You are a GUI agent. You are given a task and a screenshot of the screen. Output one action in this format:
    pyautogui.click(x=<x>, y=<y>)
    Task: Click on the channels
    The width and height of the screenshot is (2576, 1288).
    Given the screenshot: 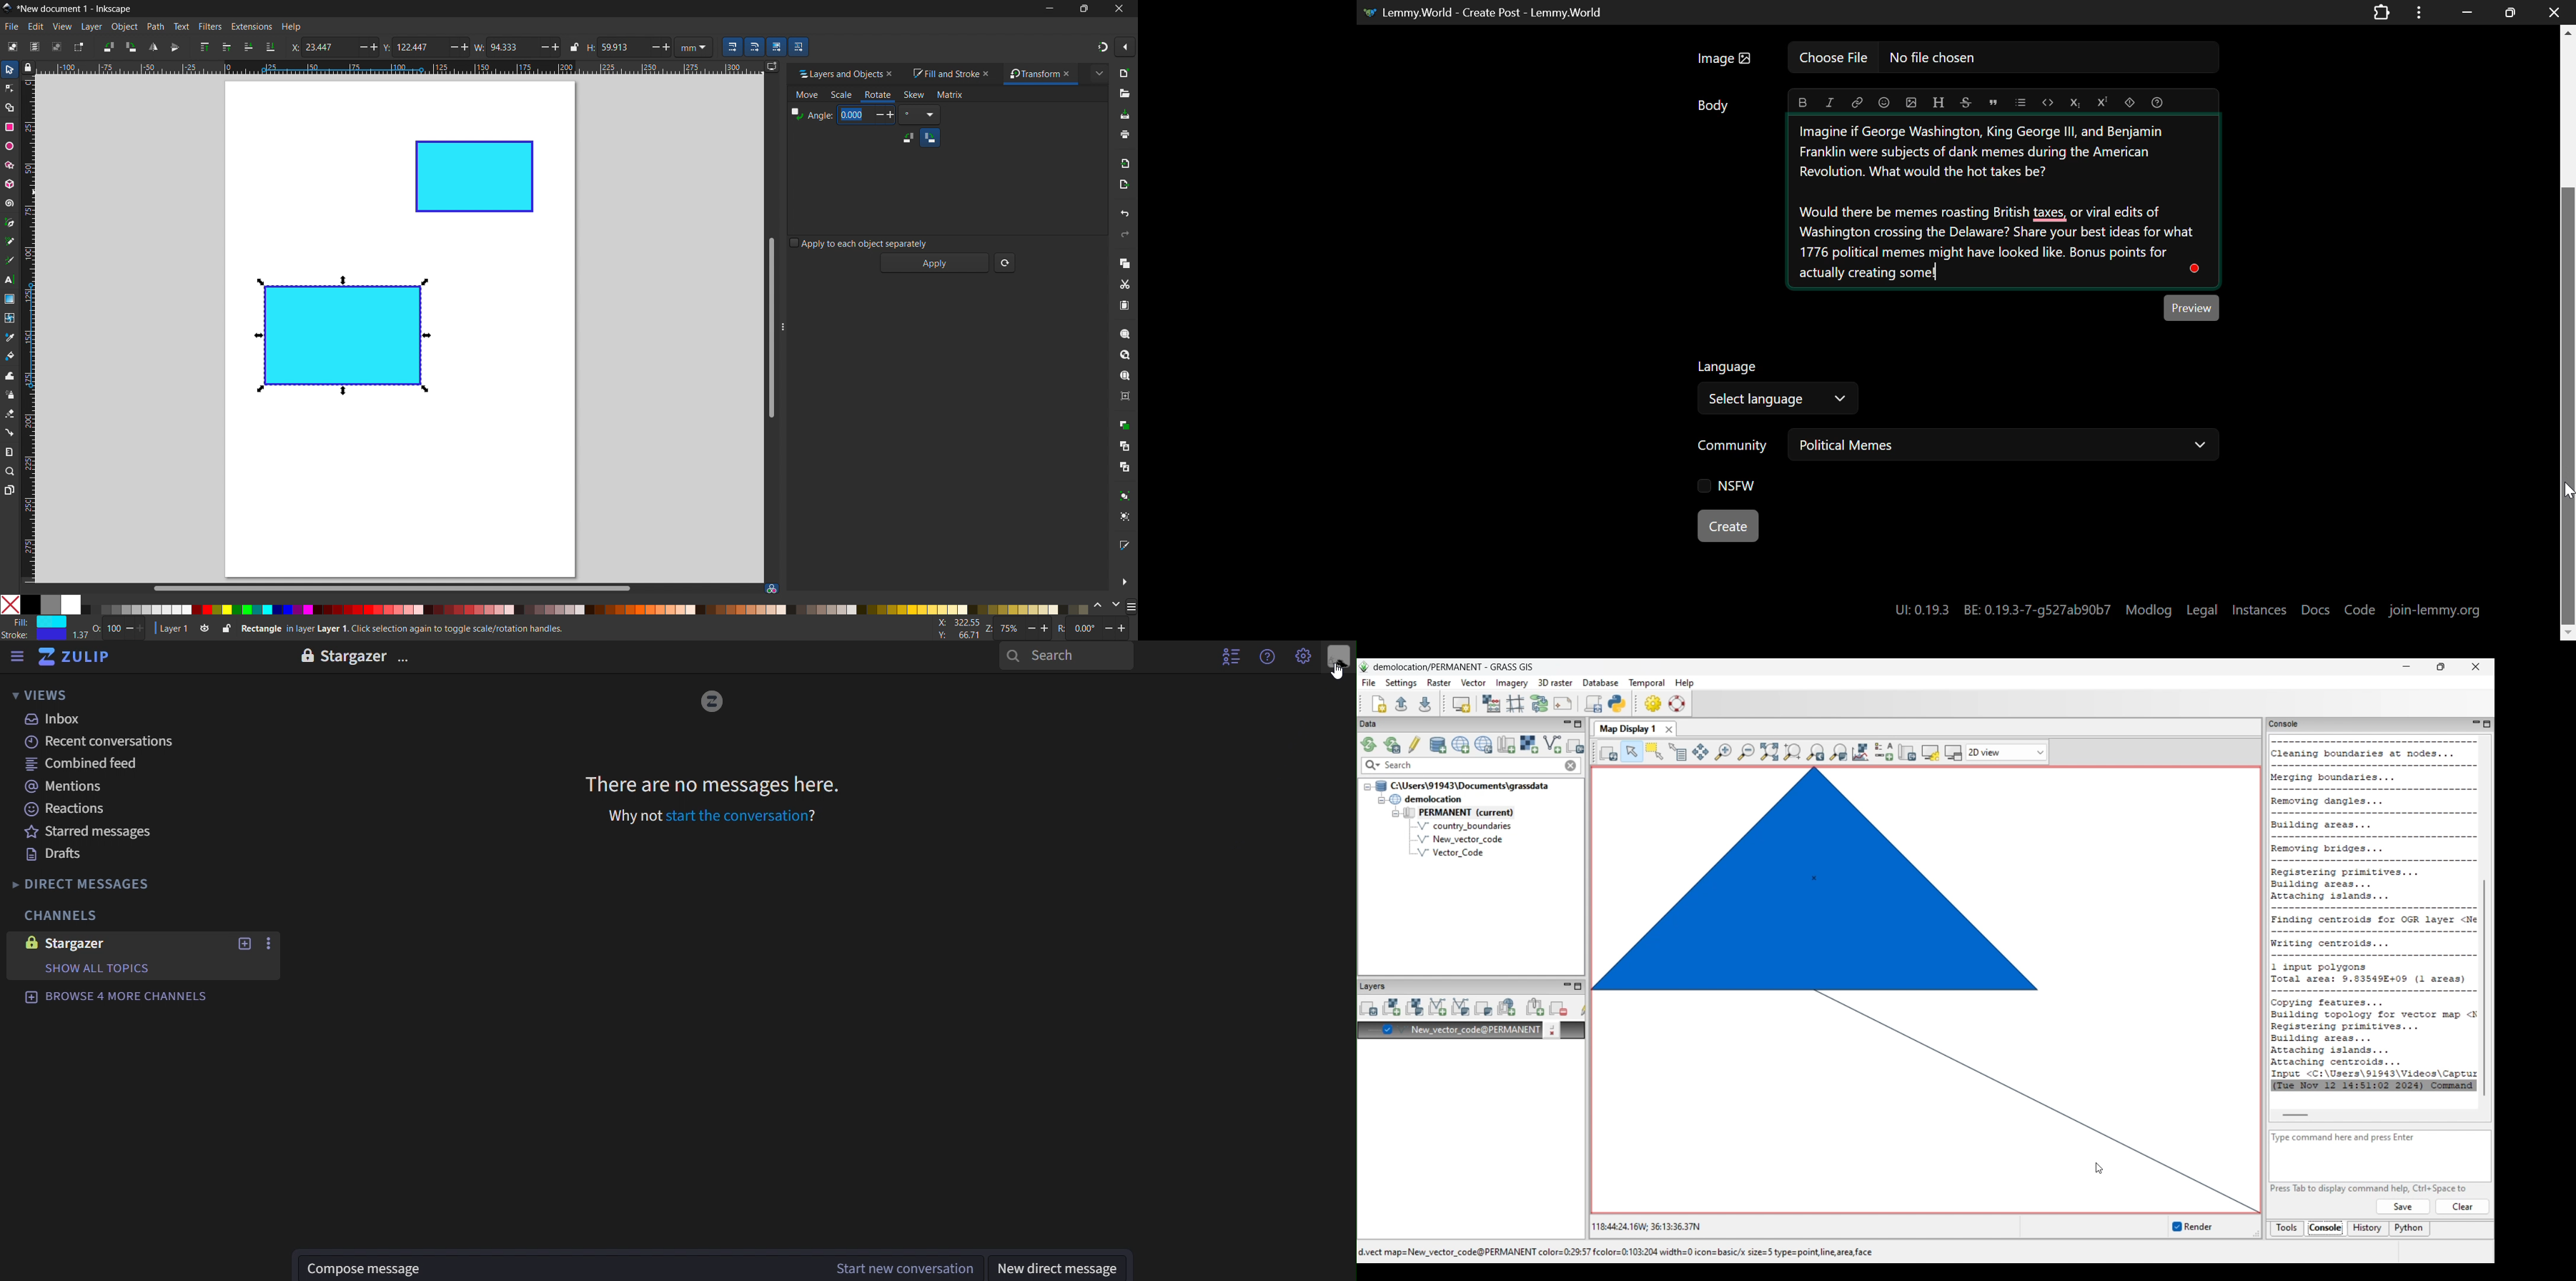 What is the action you would take?
    pyautogui.click(x=57, y=914)
    